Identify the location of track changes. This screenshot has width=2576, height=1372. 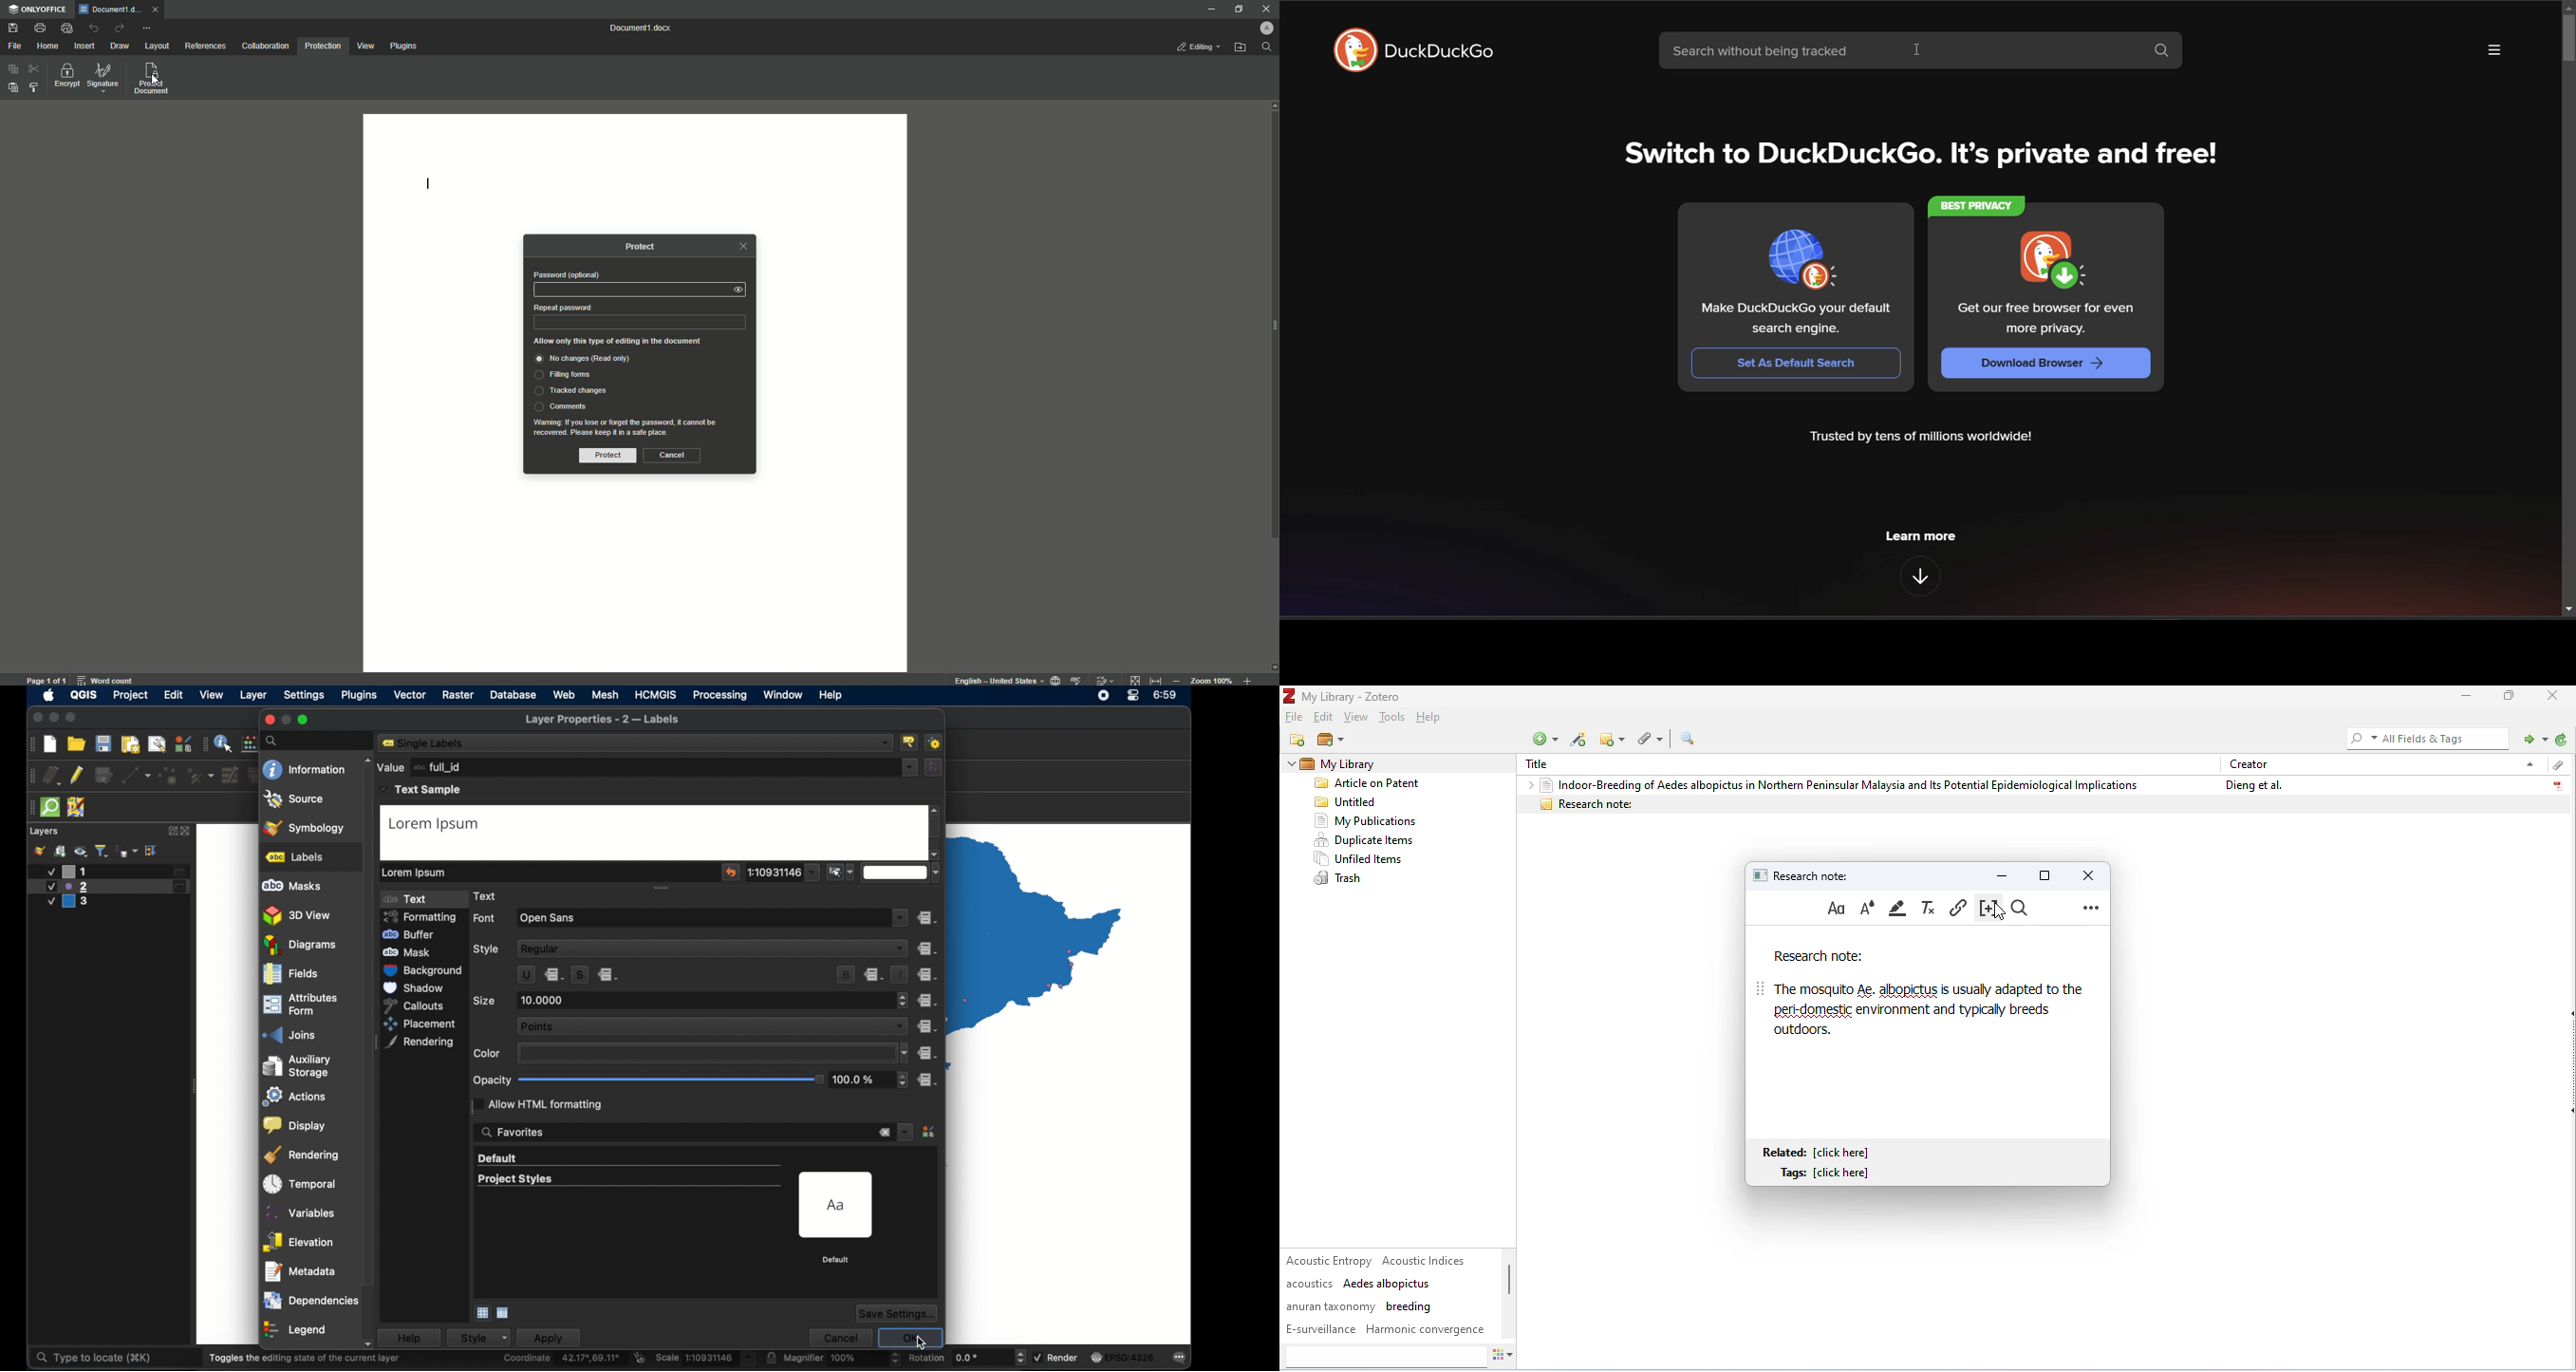
(1103, 678).